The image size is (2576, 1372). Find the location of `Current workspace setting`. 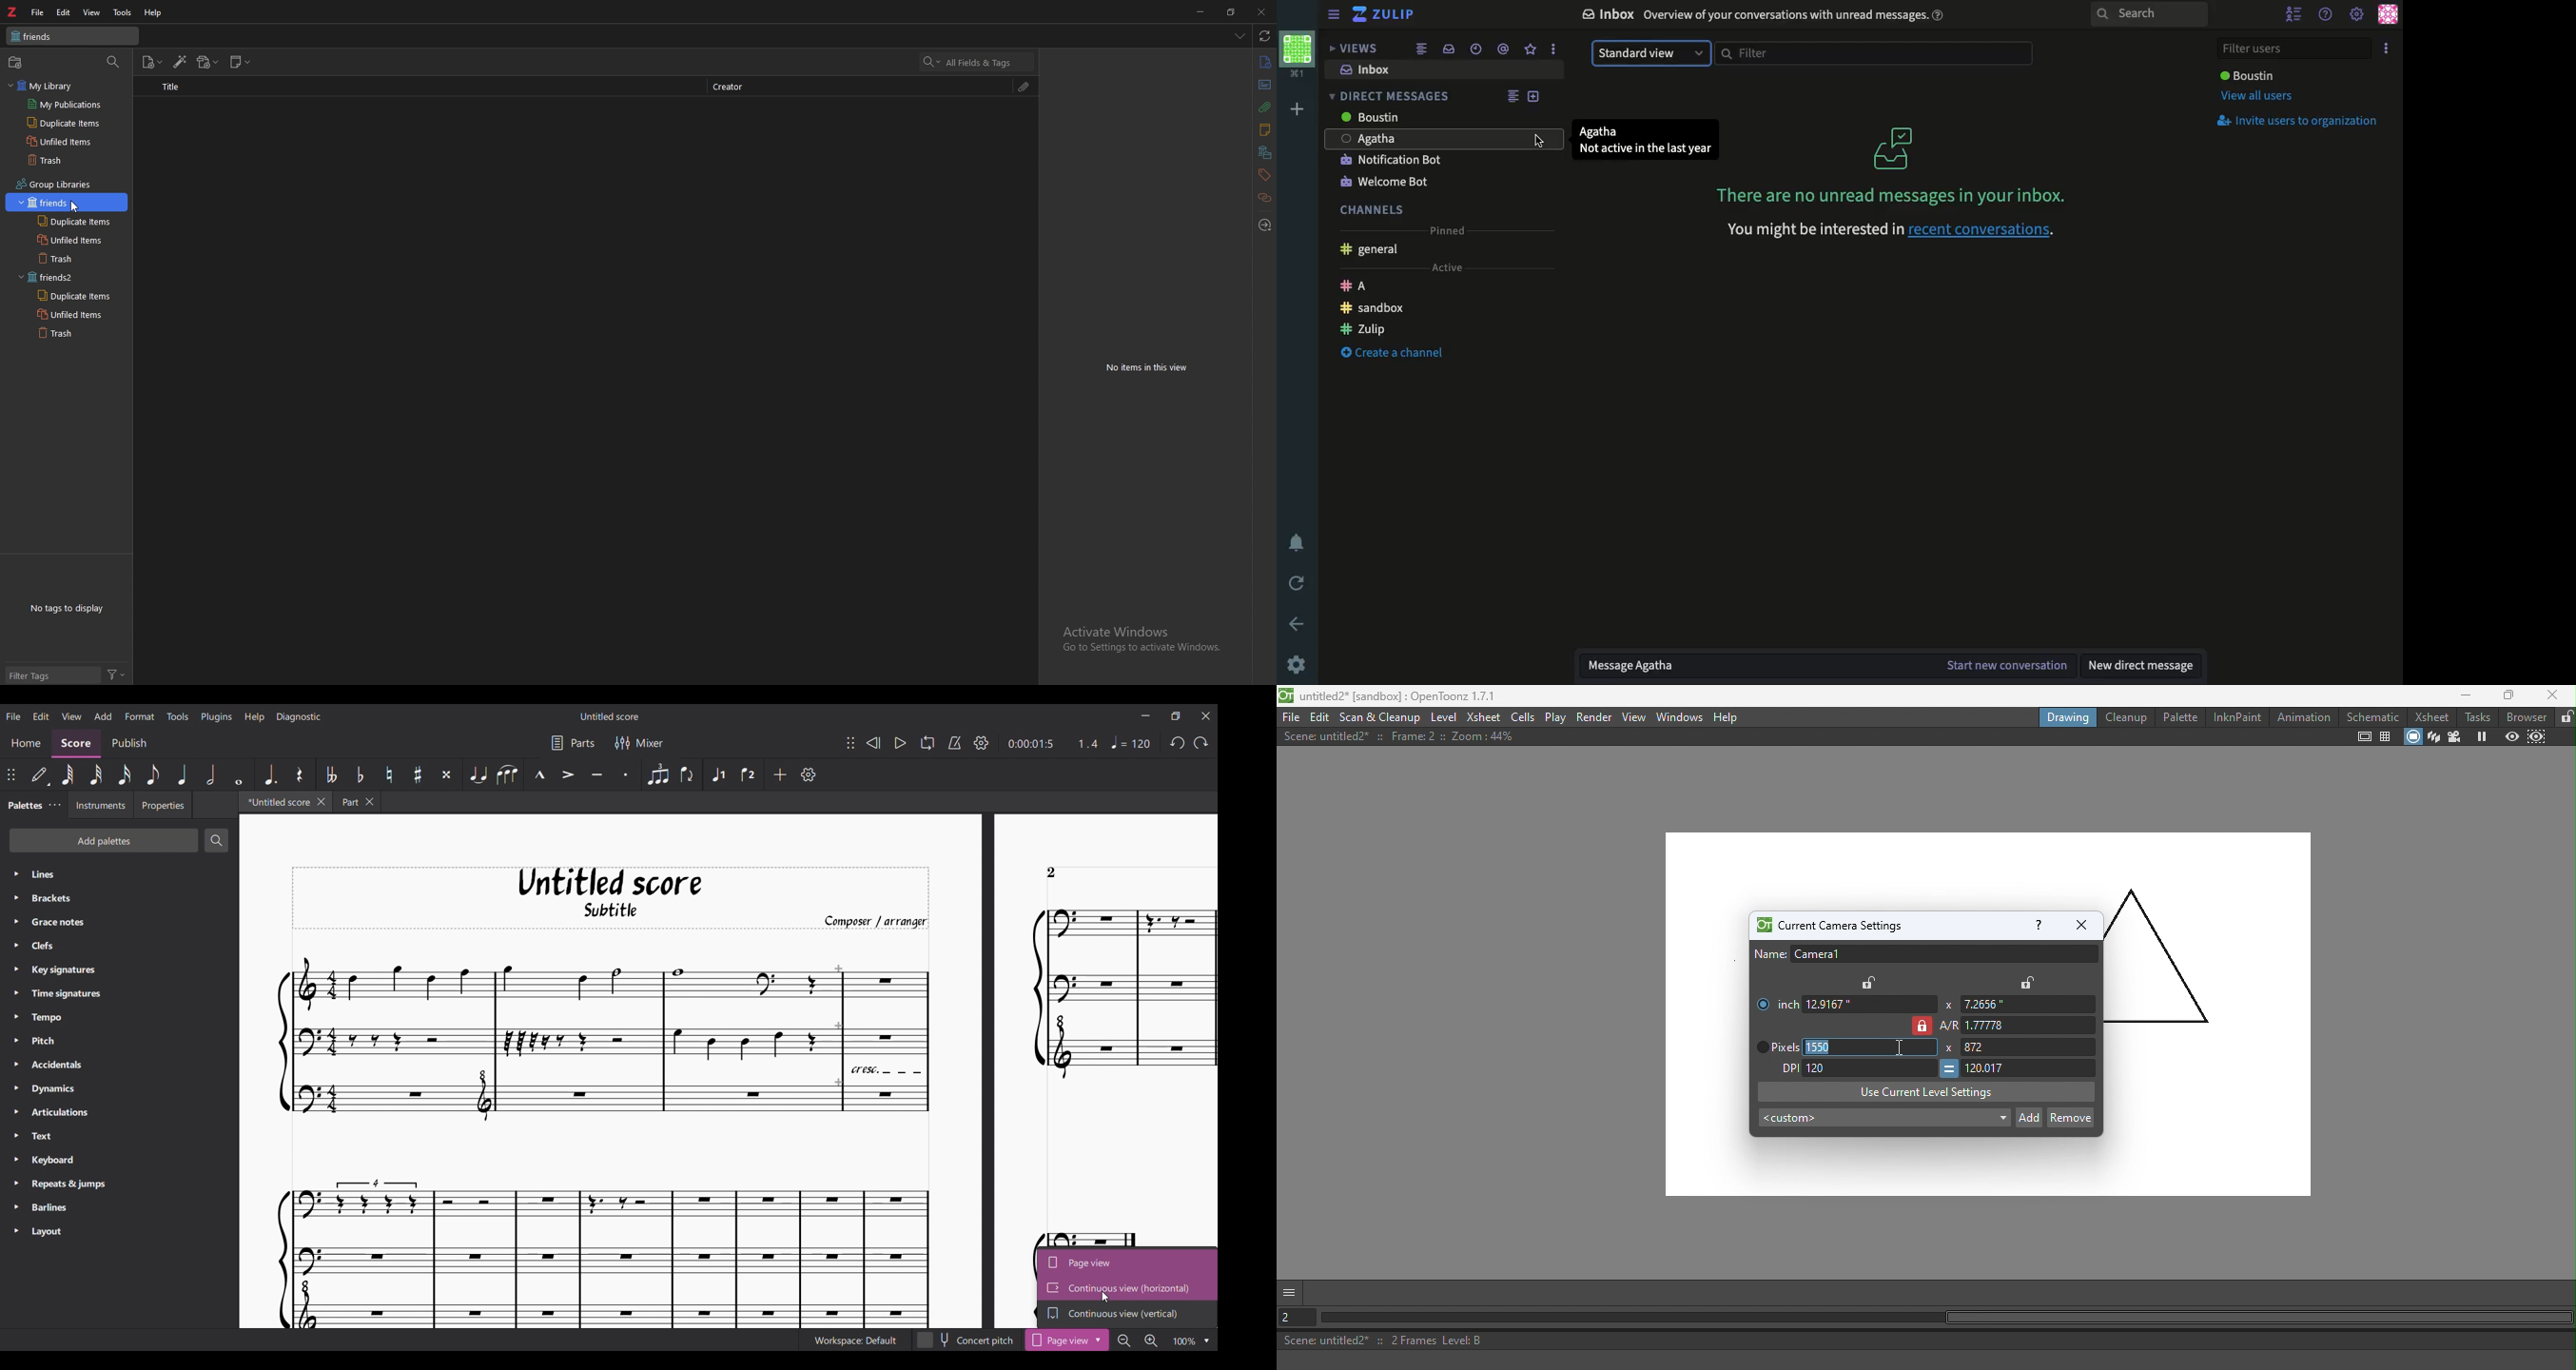

Current workspace setting is located at coordinates (855, 1340).